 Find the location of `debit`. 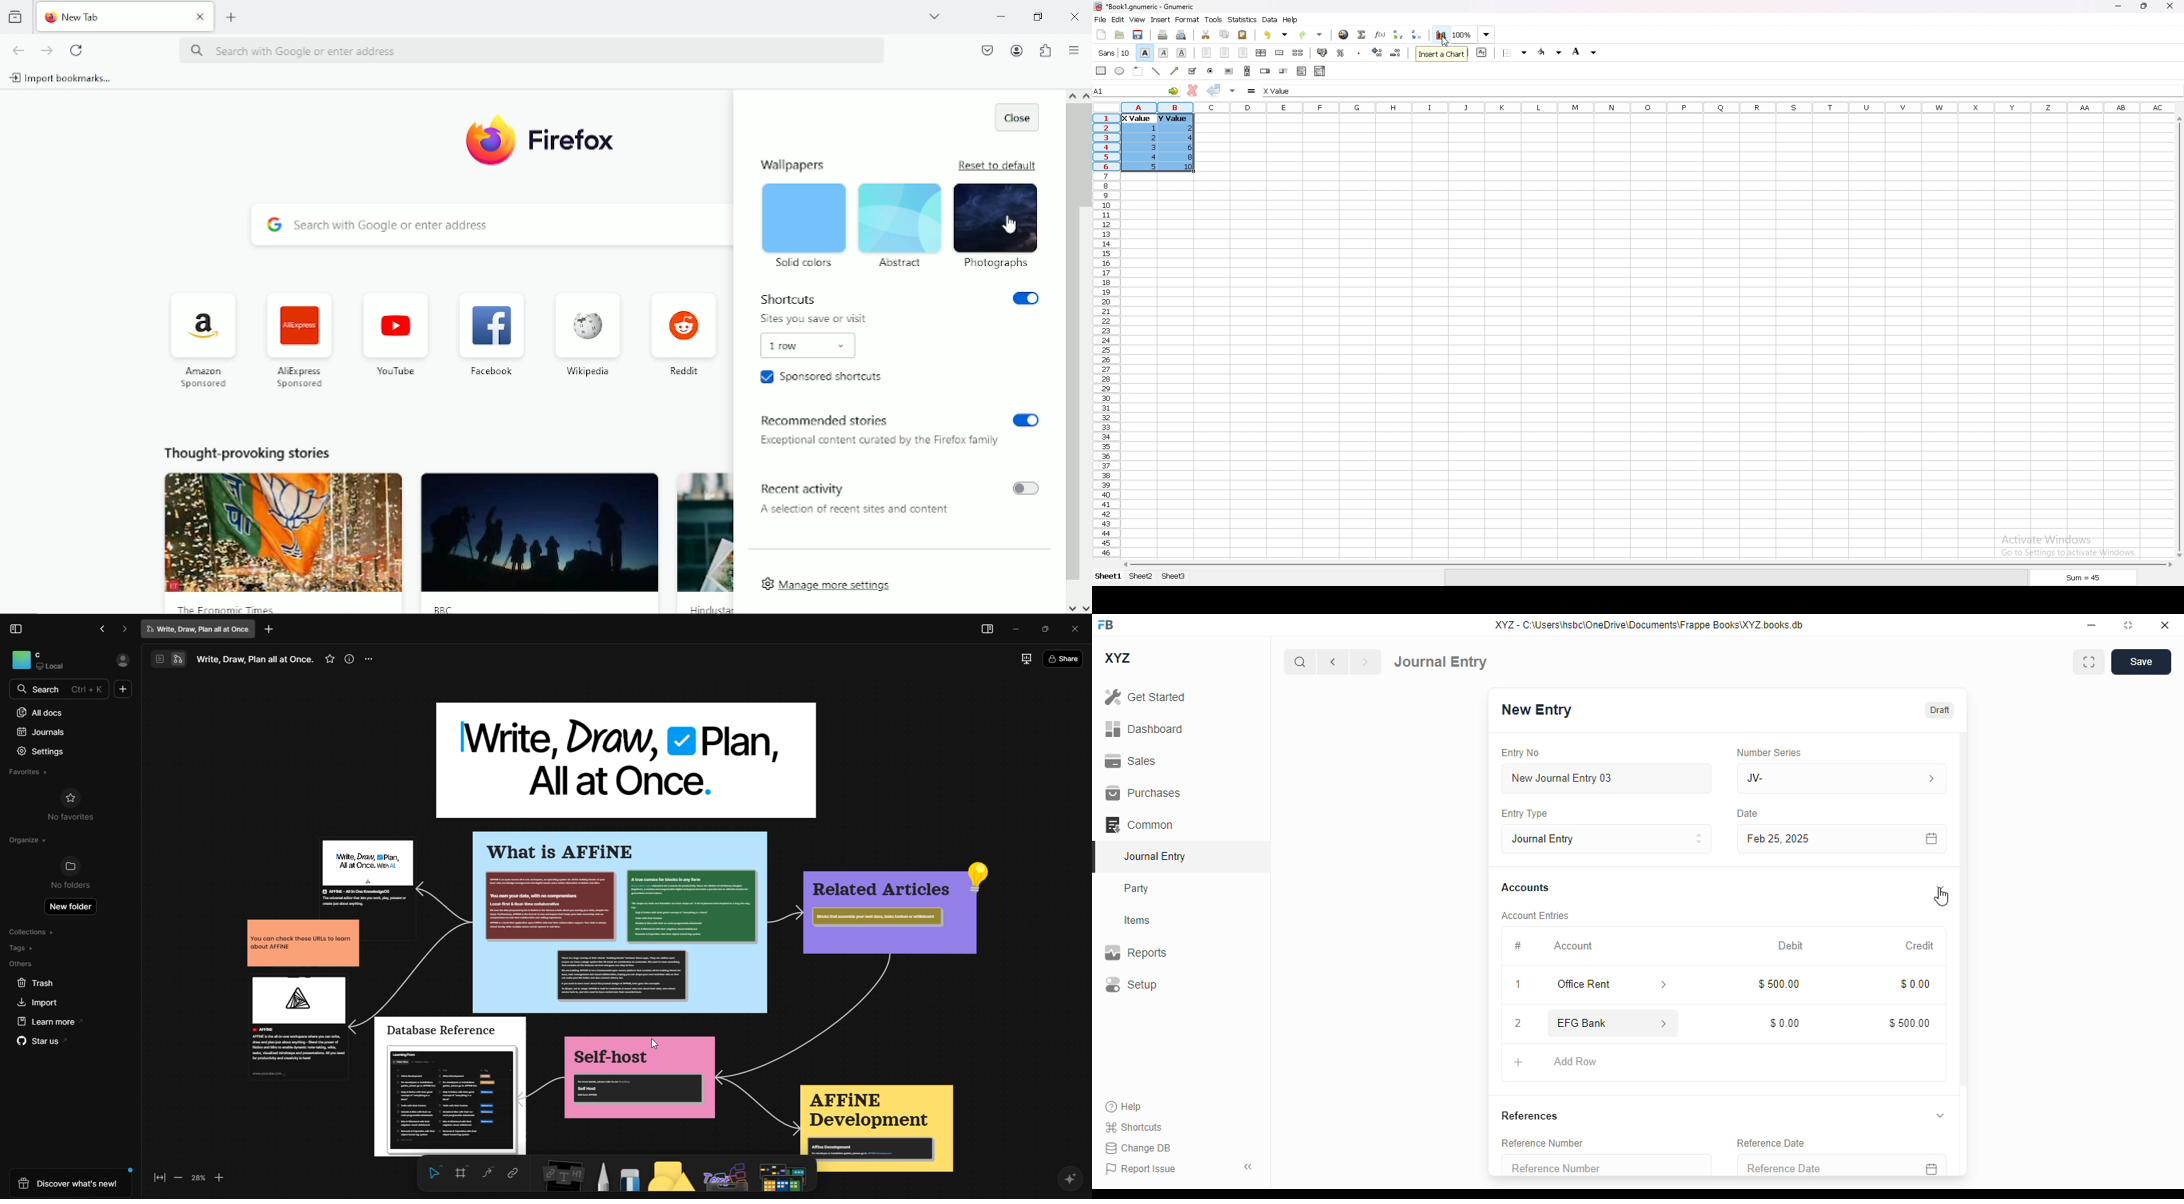

debit is located at coordinates (1791, 947).